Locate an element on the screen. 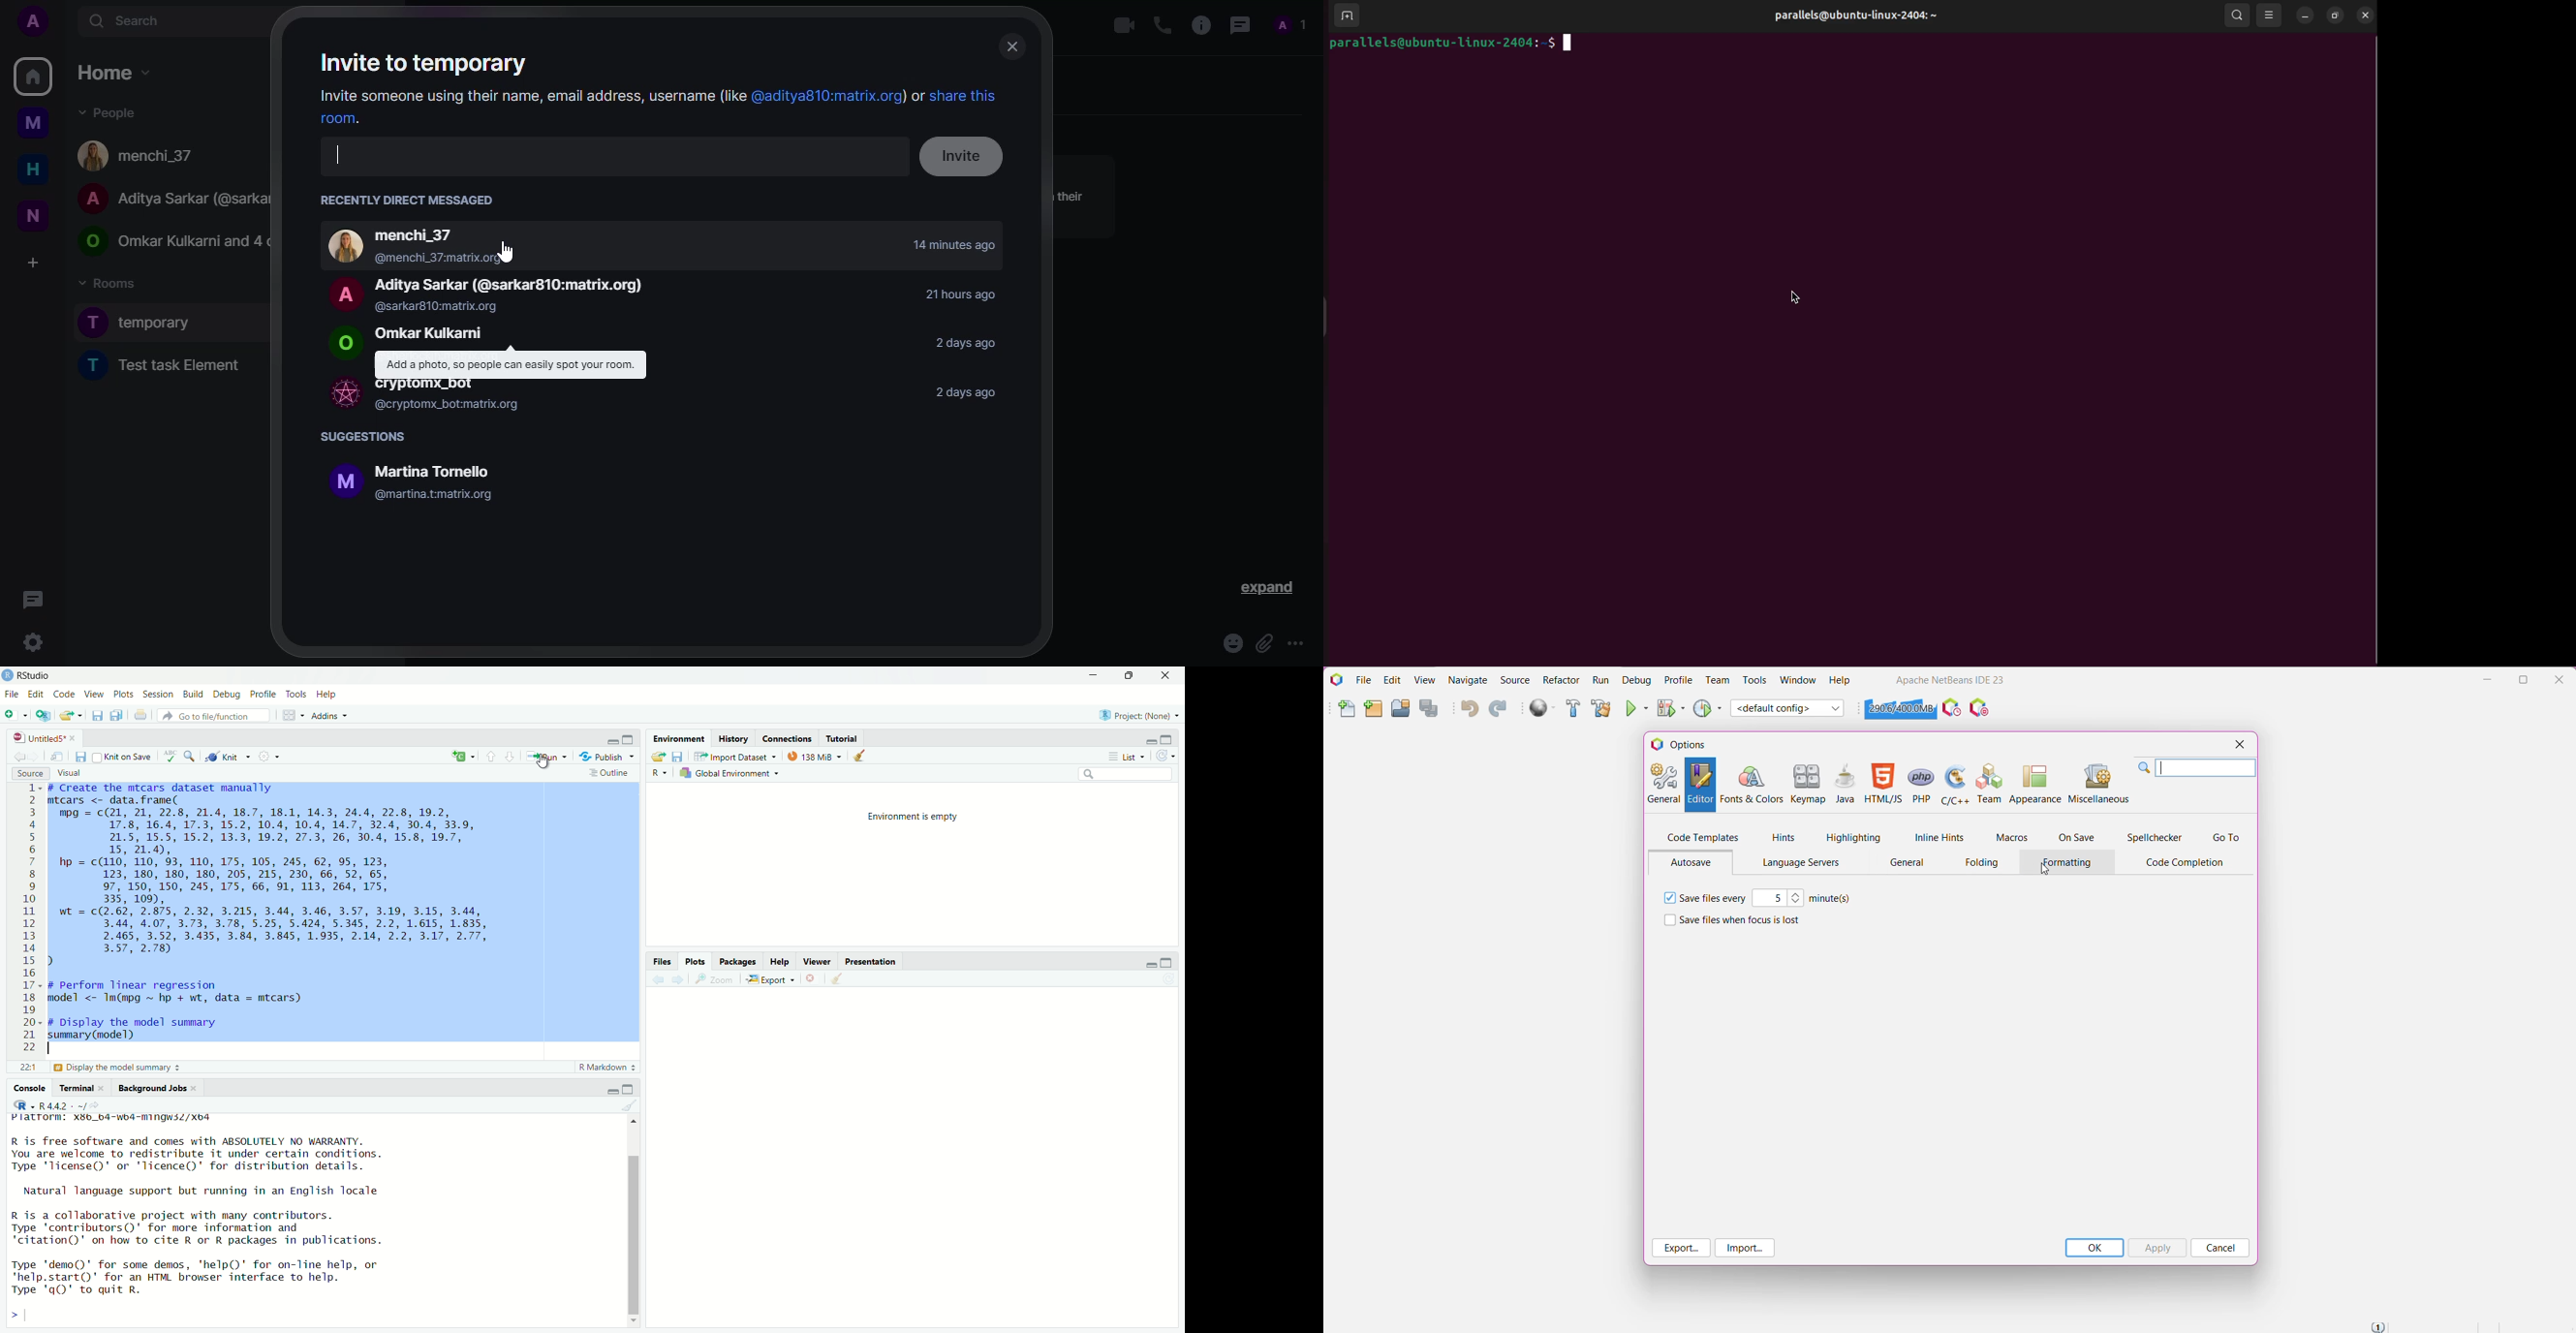 The image size is (2576, 1344). Save All is located at coordinates (1431, 709).